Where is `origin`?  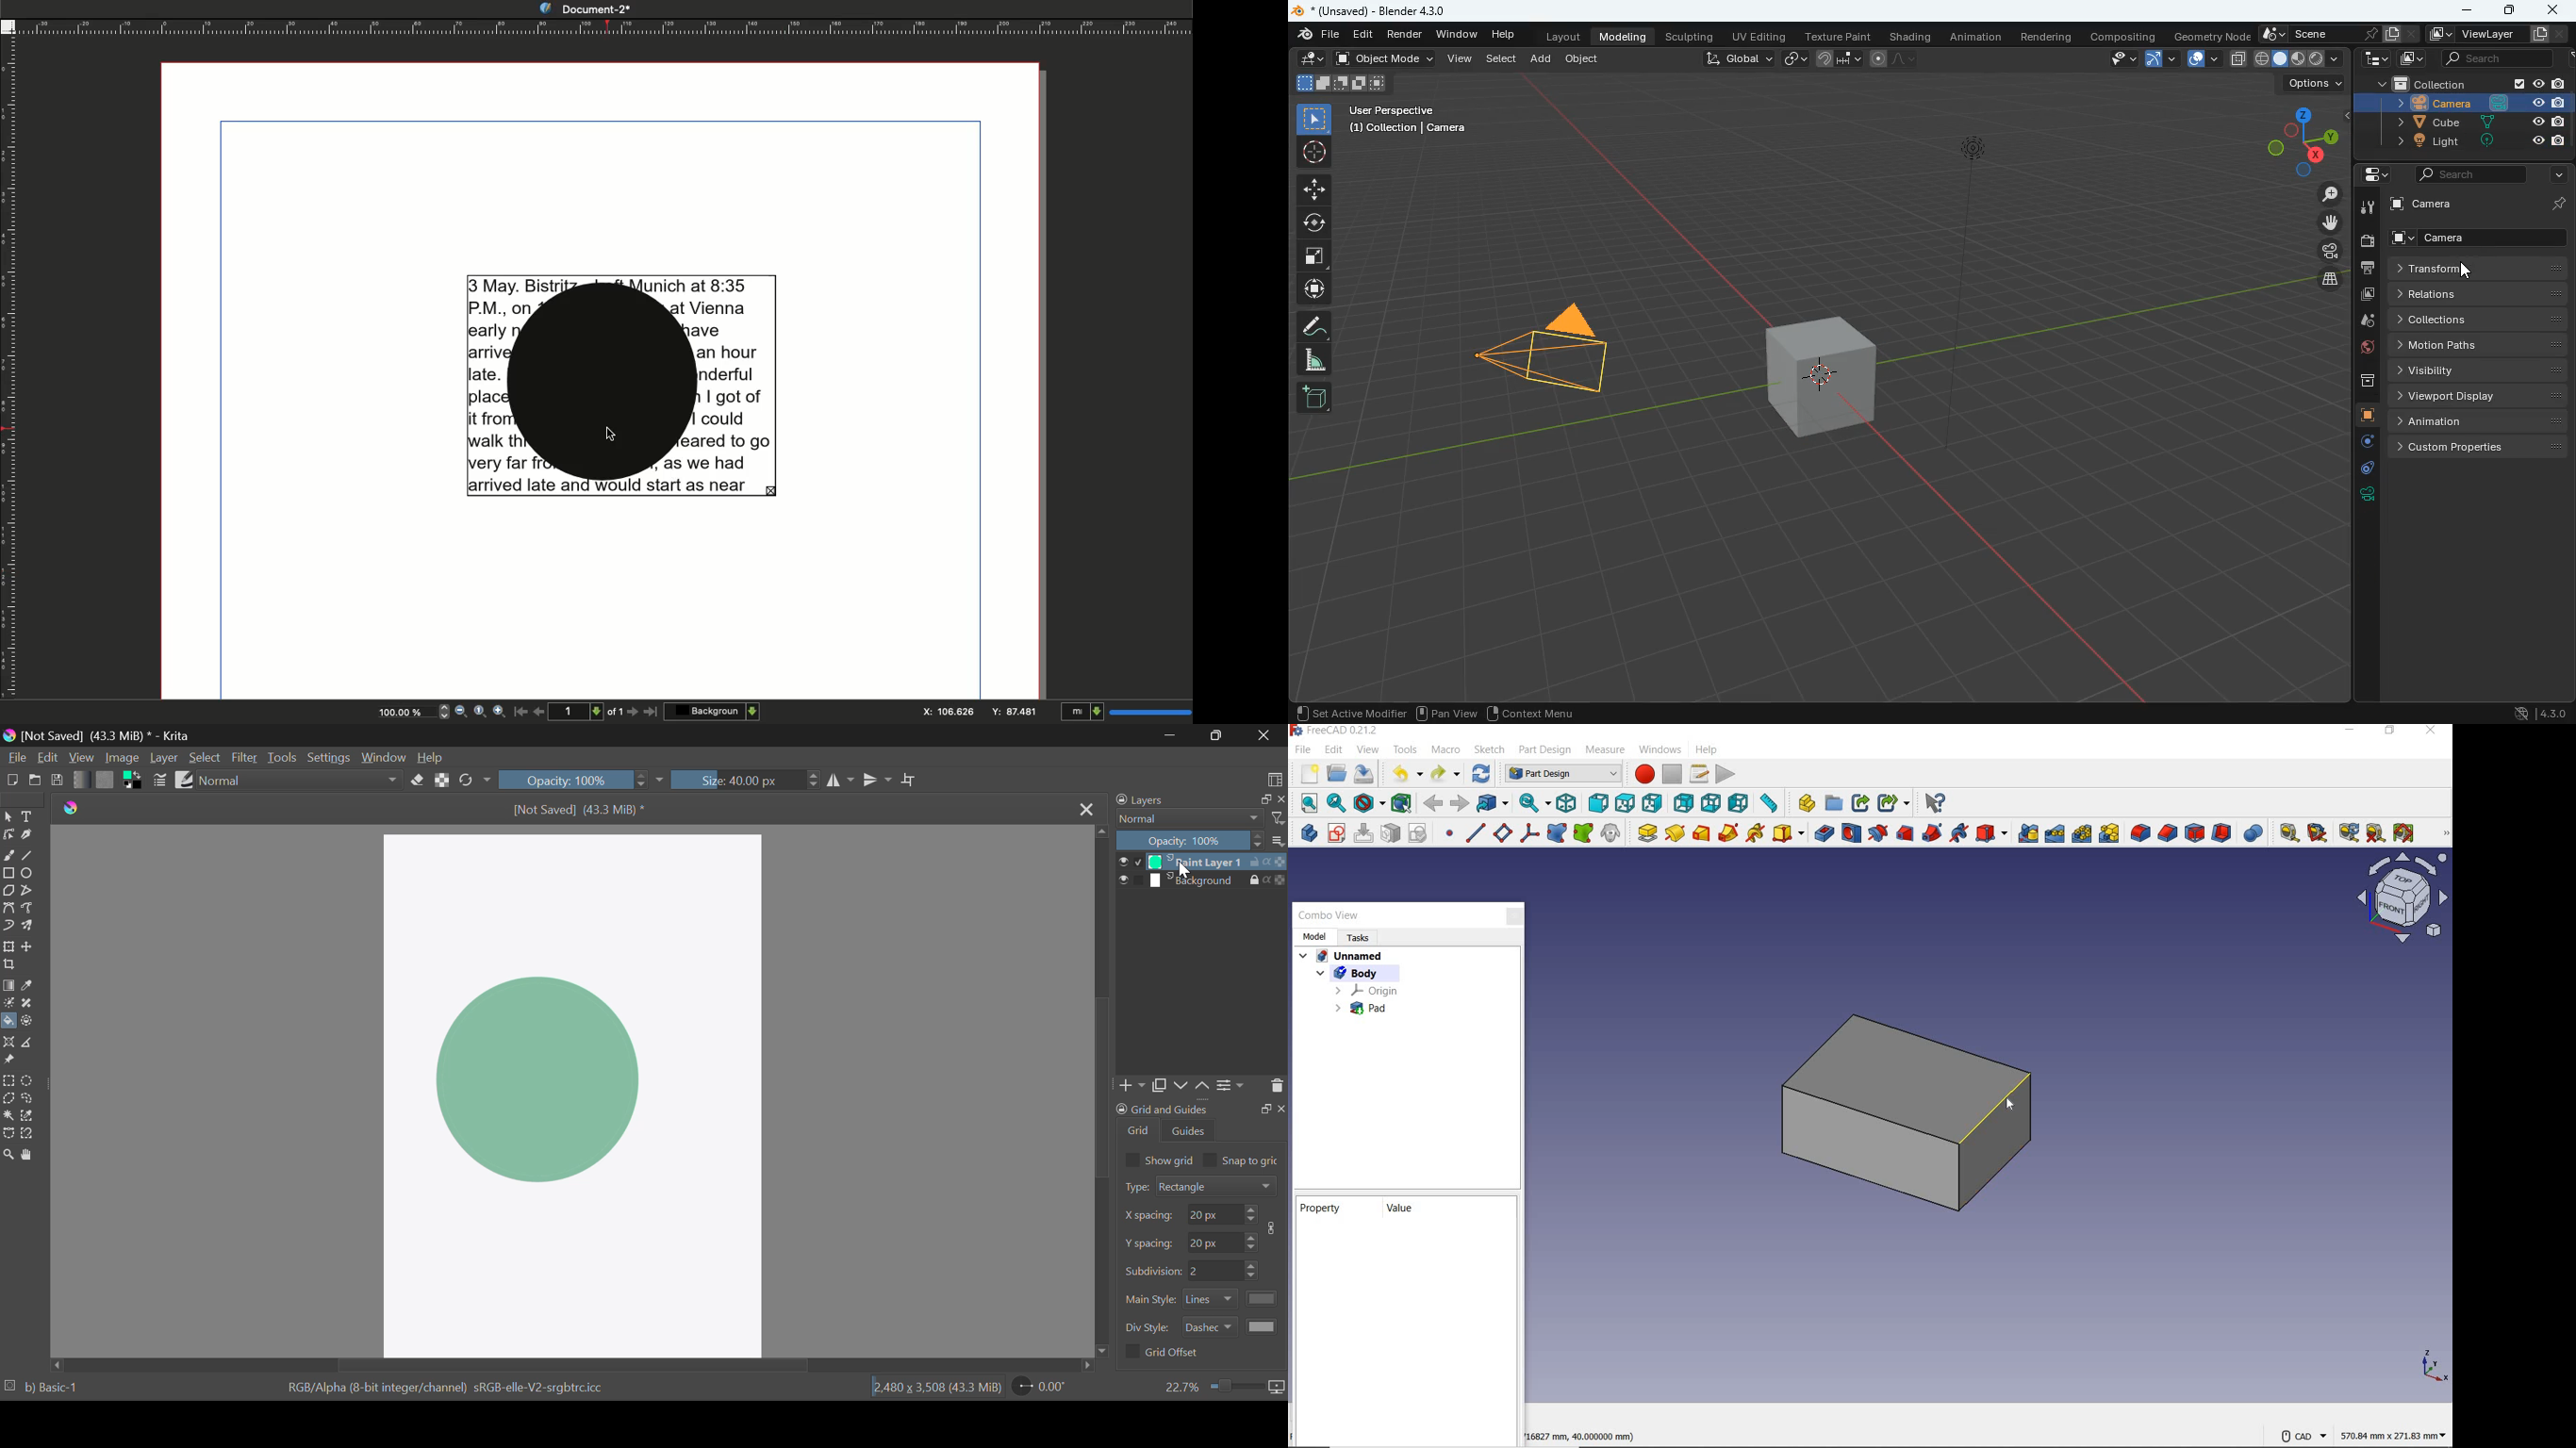 origin is located at coordinates (1367, 990).